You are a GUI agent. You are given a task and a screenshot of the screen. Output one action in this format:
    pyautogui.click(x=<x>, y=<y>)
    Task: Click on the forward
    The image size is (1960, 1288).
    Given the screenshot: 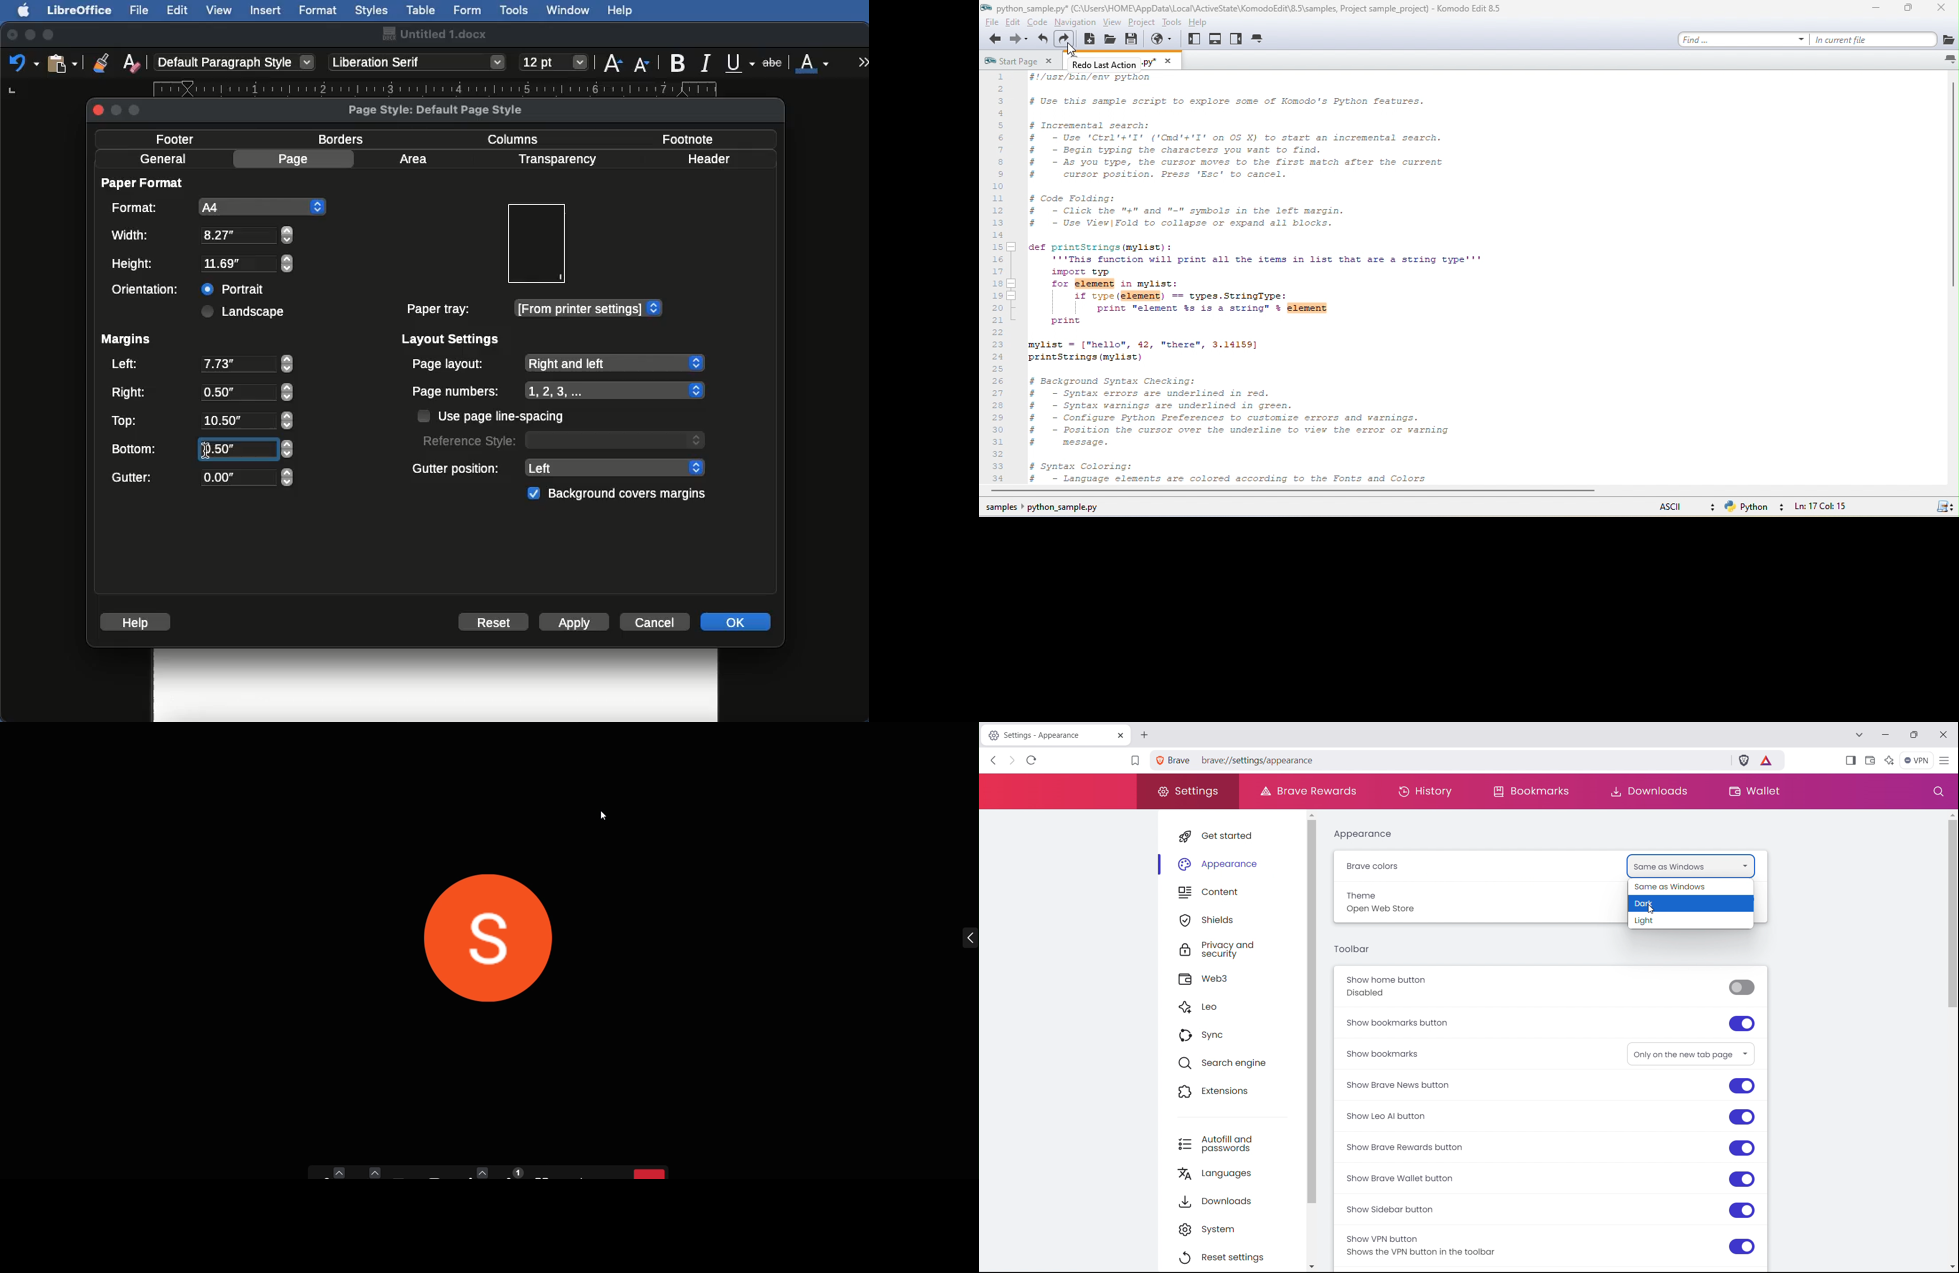 What is the action you would take?
    pyautogui.click(x=1020, y=41)
    